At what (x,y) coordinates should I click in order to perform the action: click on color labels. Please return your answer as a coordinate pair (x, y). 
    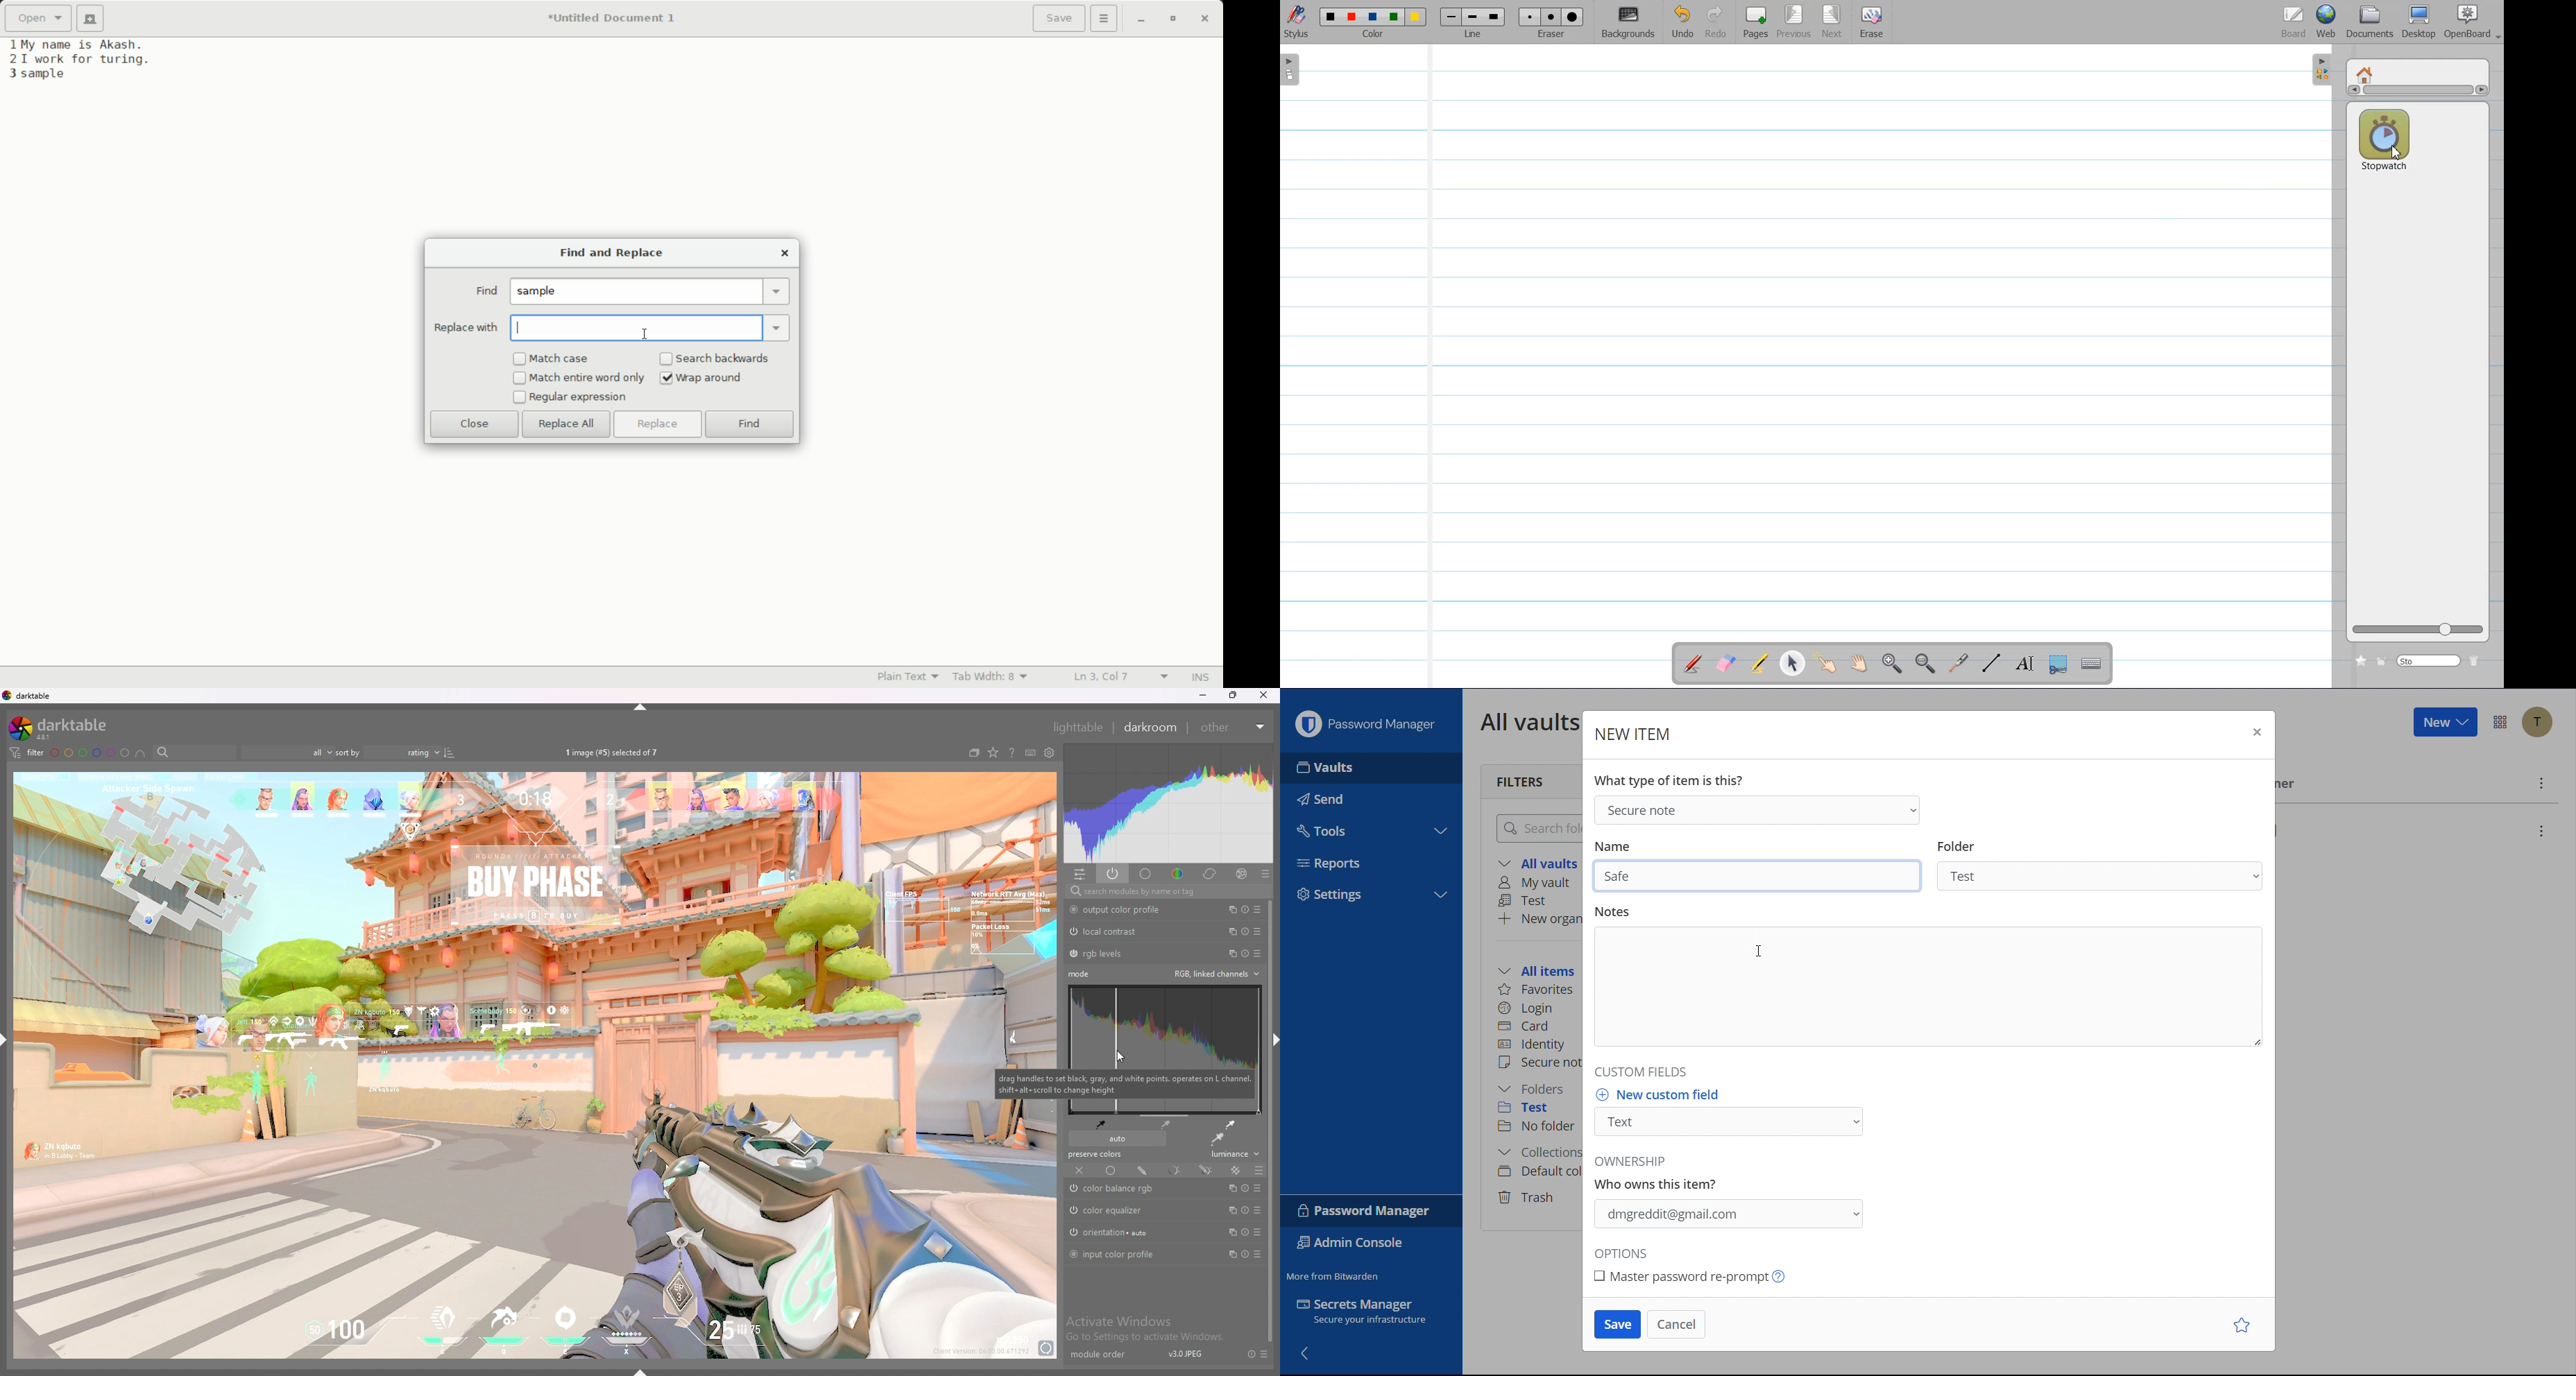
    Looking at the image, I should click on (89, 753).